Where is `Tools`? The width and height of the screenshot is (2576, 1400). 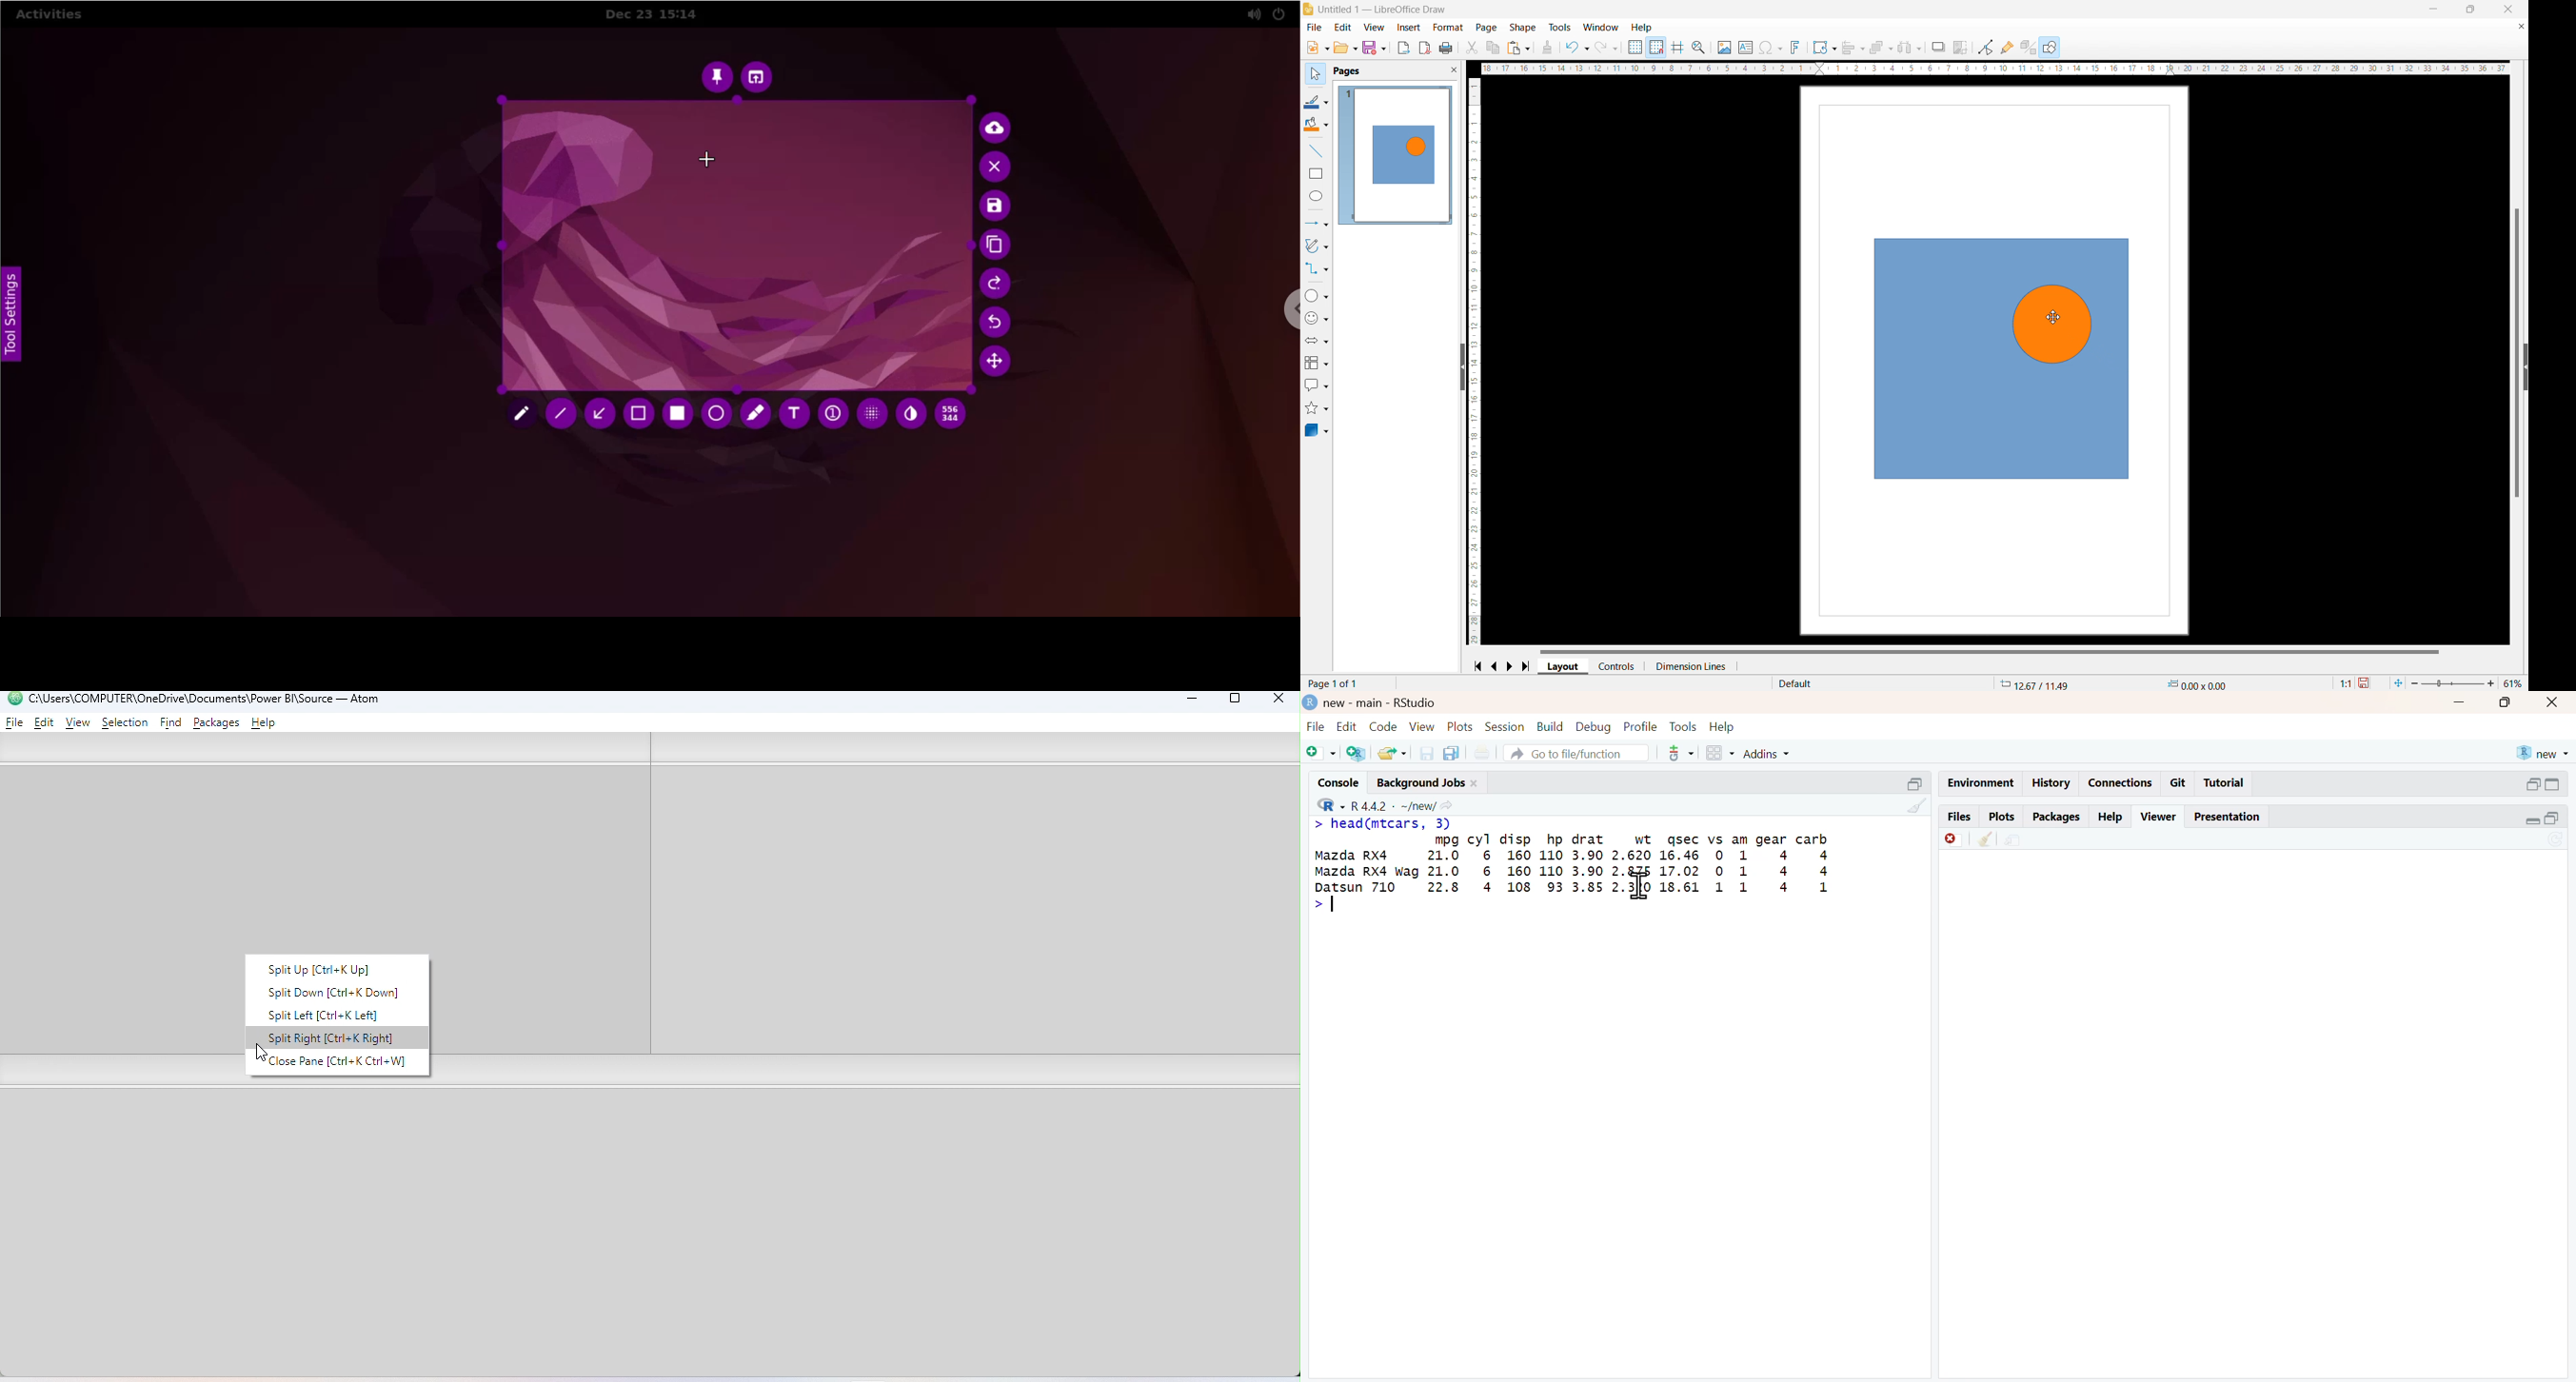
Tools is located at coordinates (1681, 725).